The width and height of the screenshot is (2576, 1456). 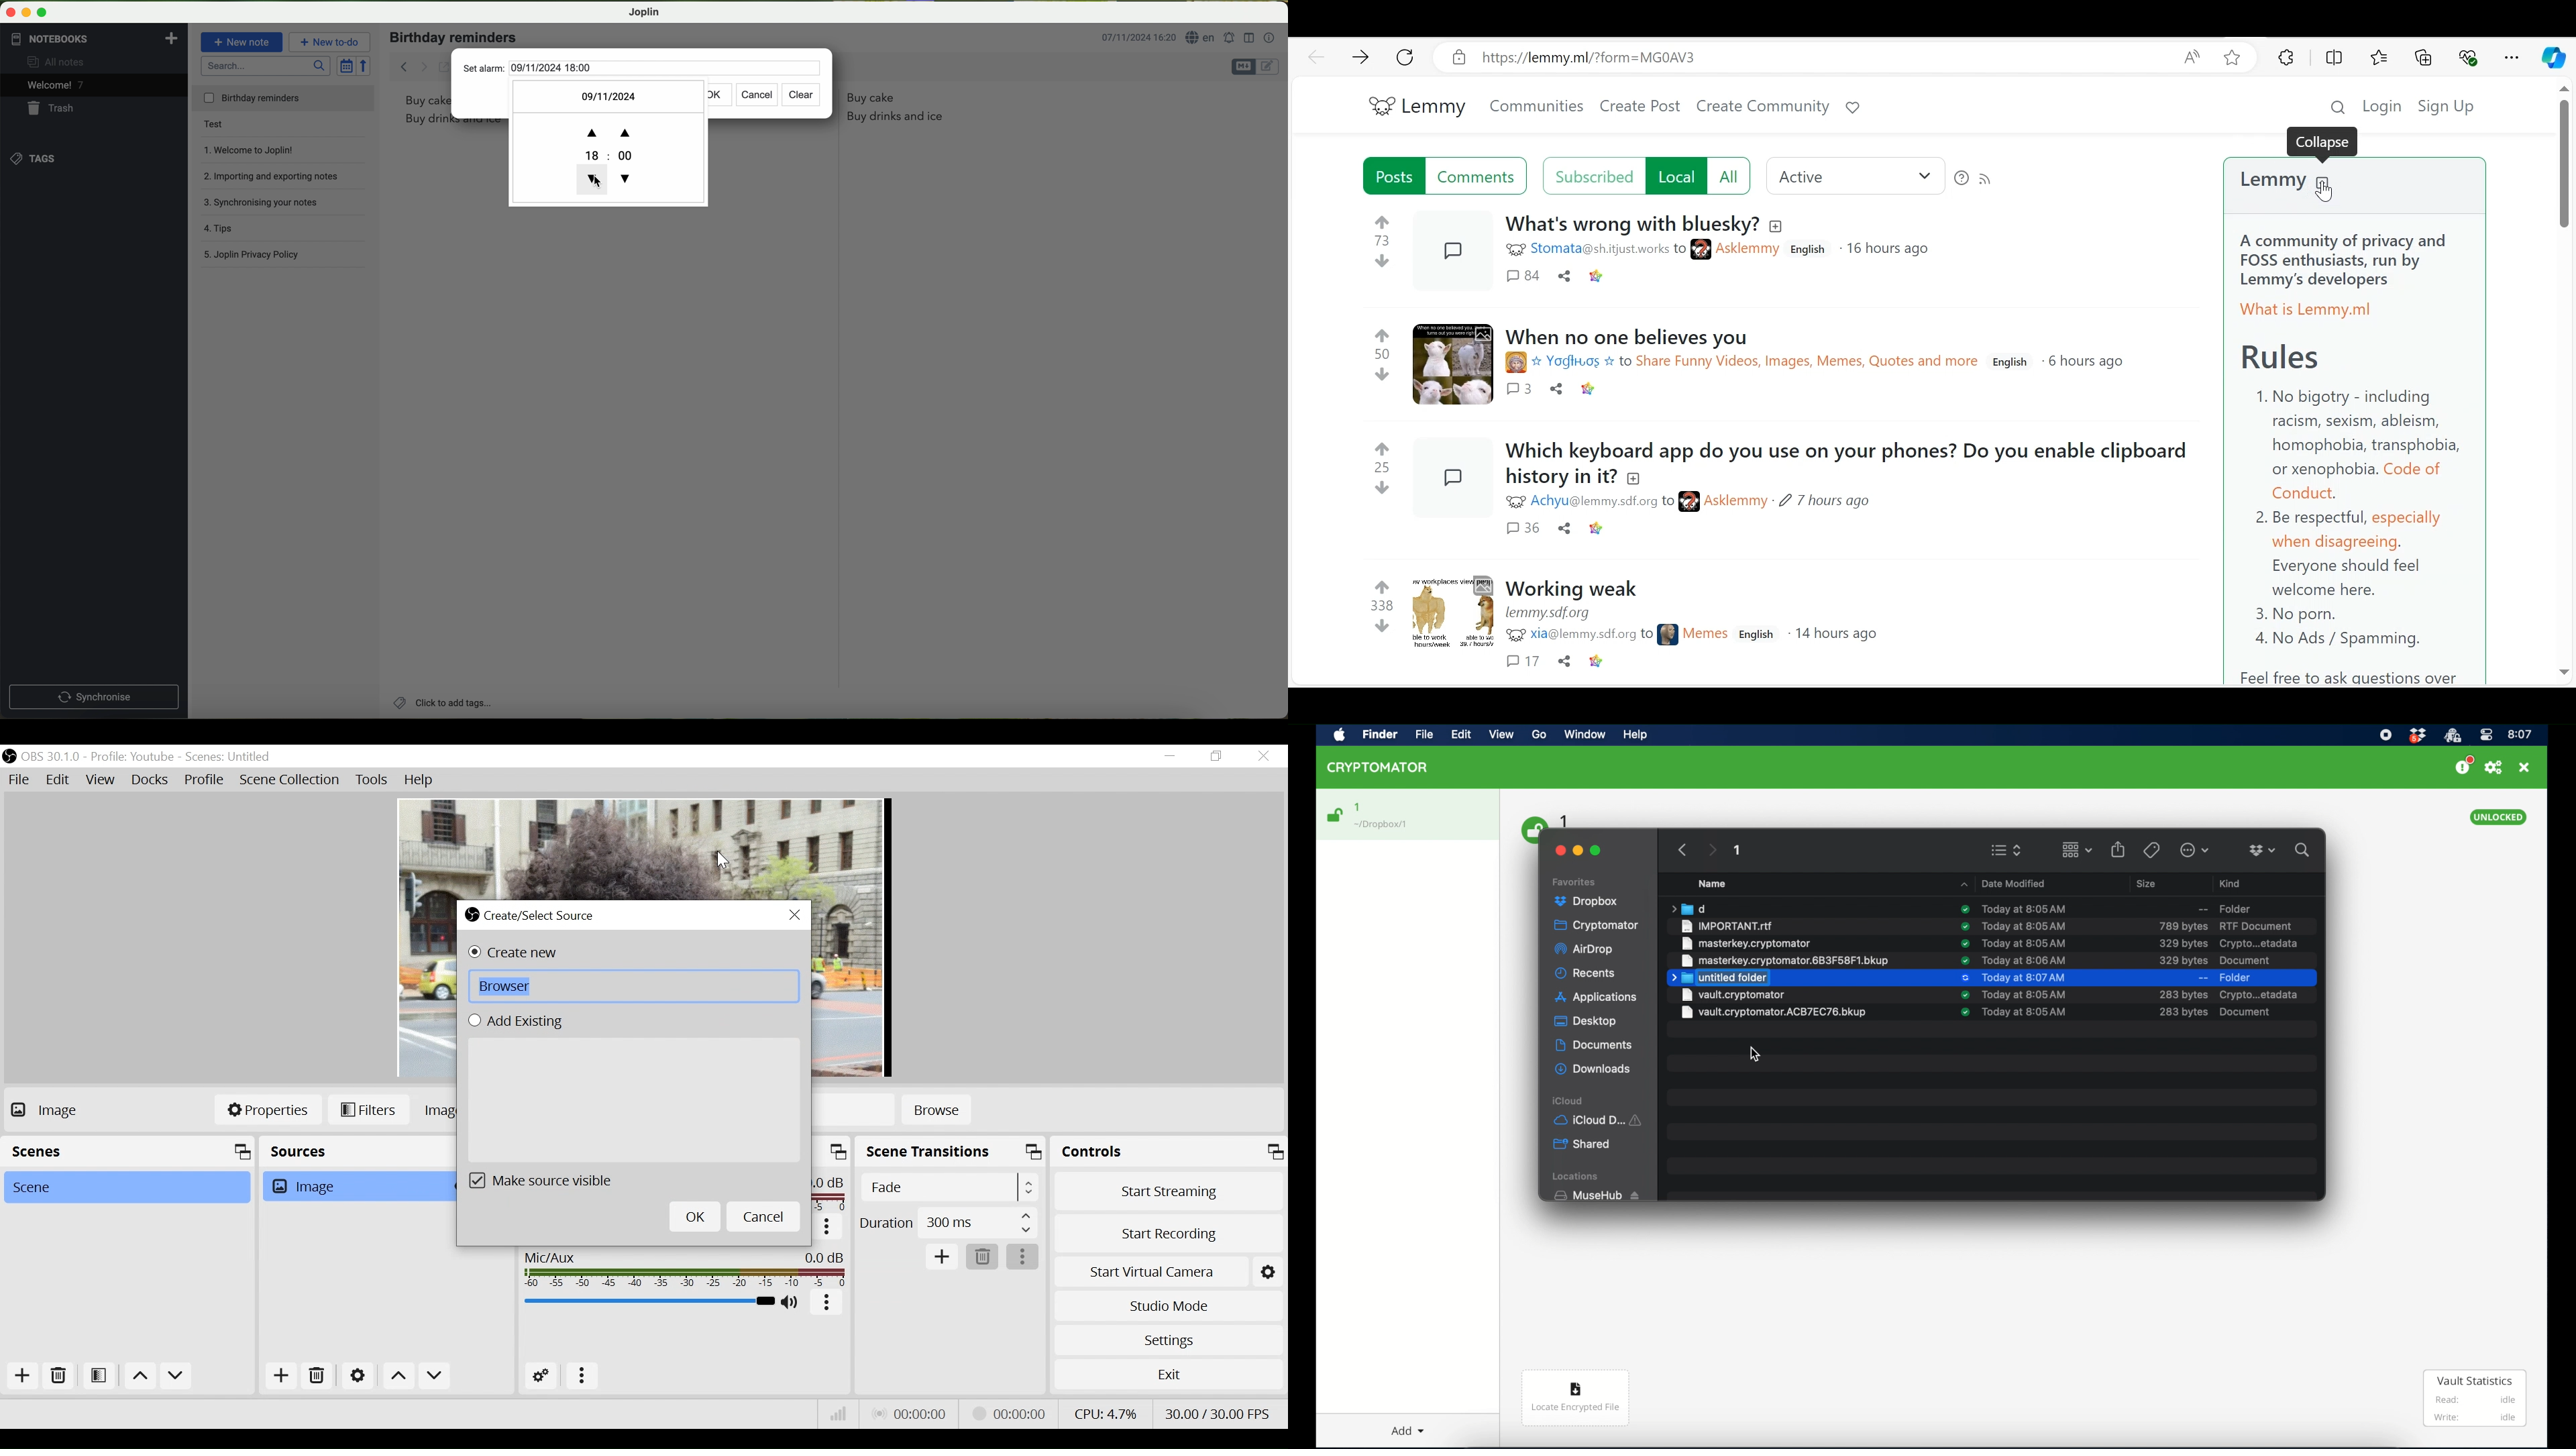 What do you see at coordinates (1263, 756) in the screenshot?
I see `Close` at bounding box center [1263, 756].